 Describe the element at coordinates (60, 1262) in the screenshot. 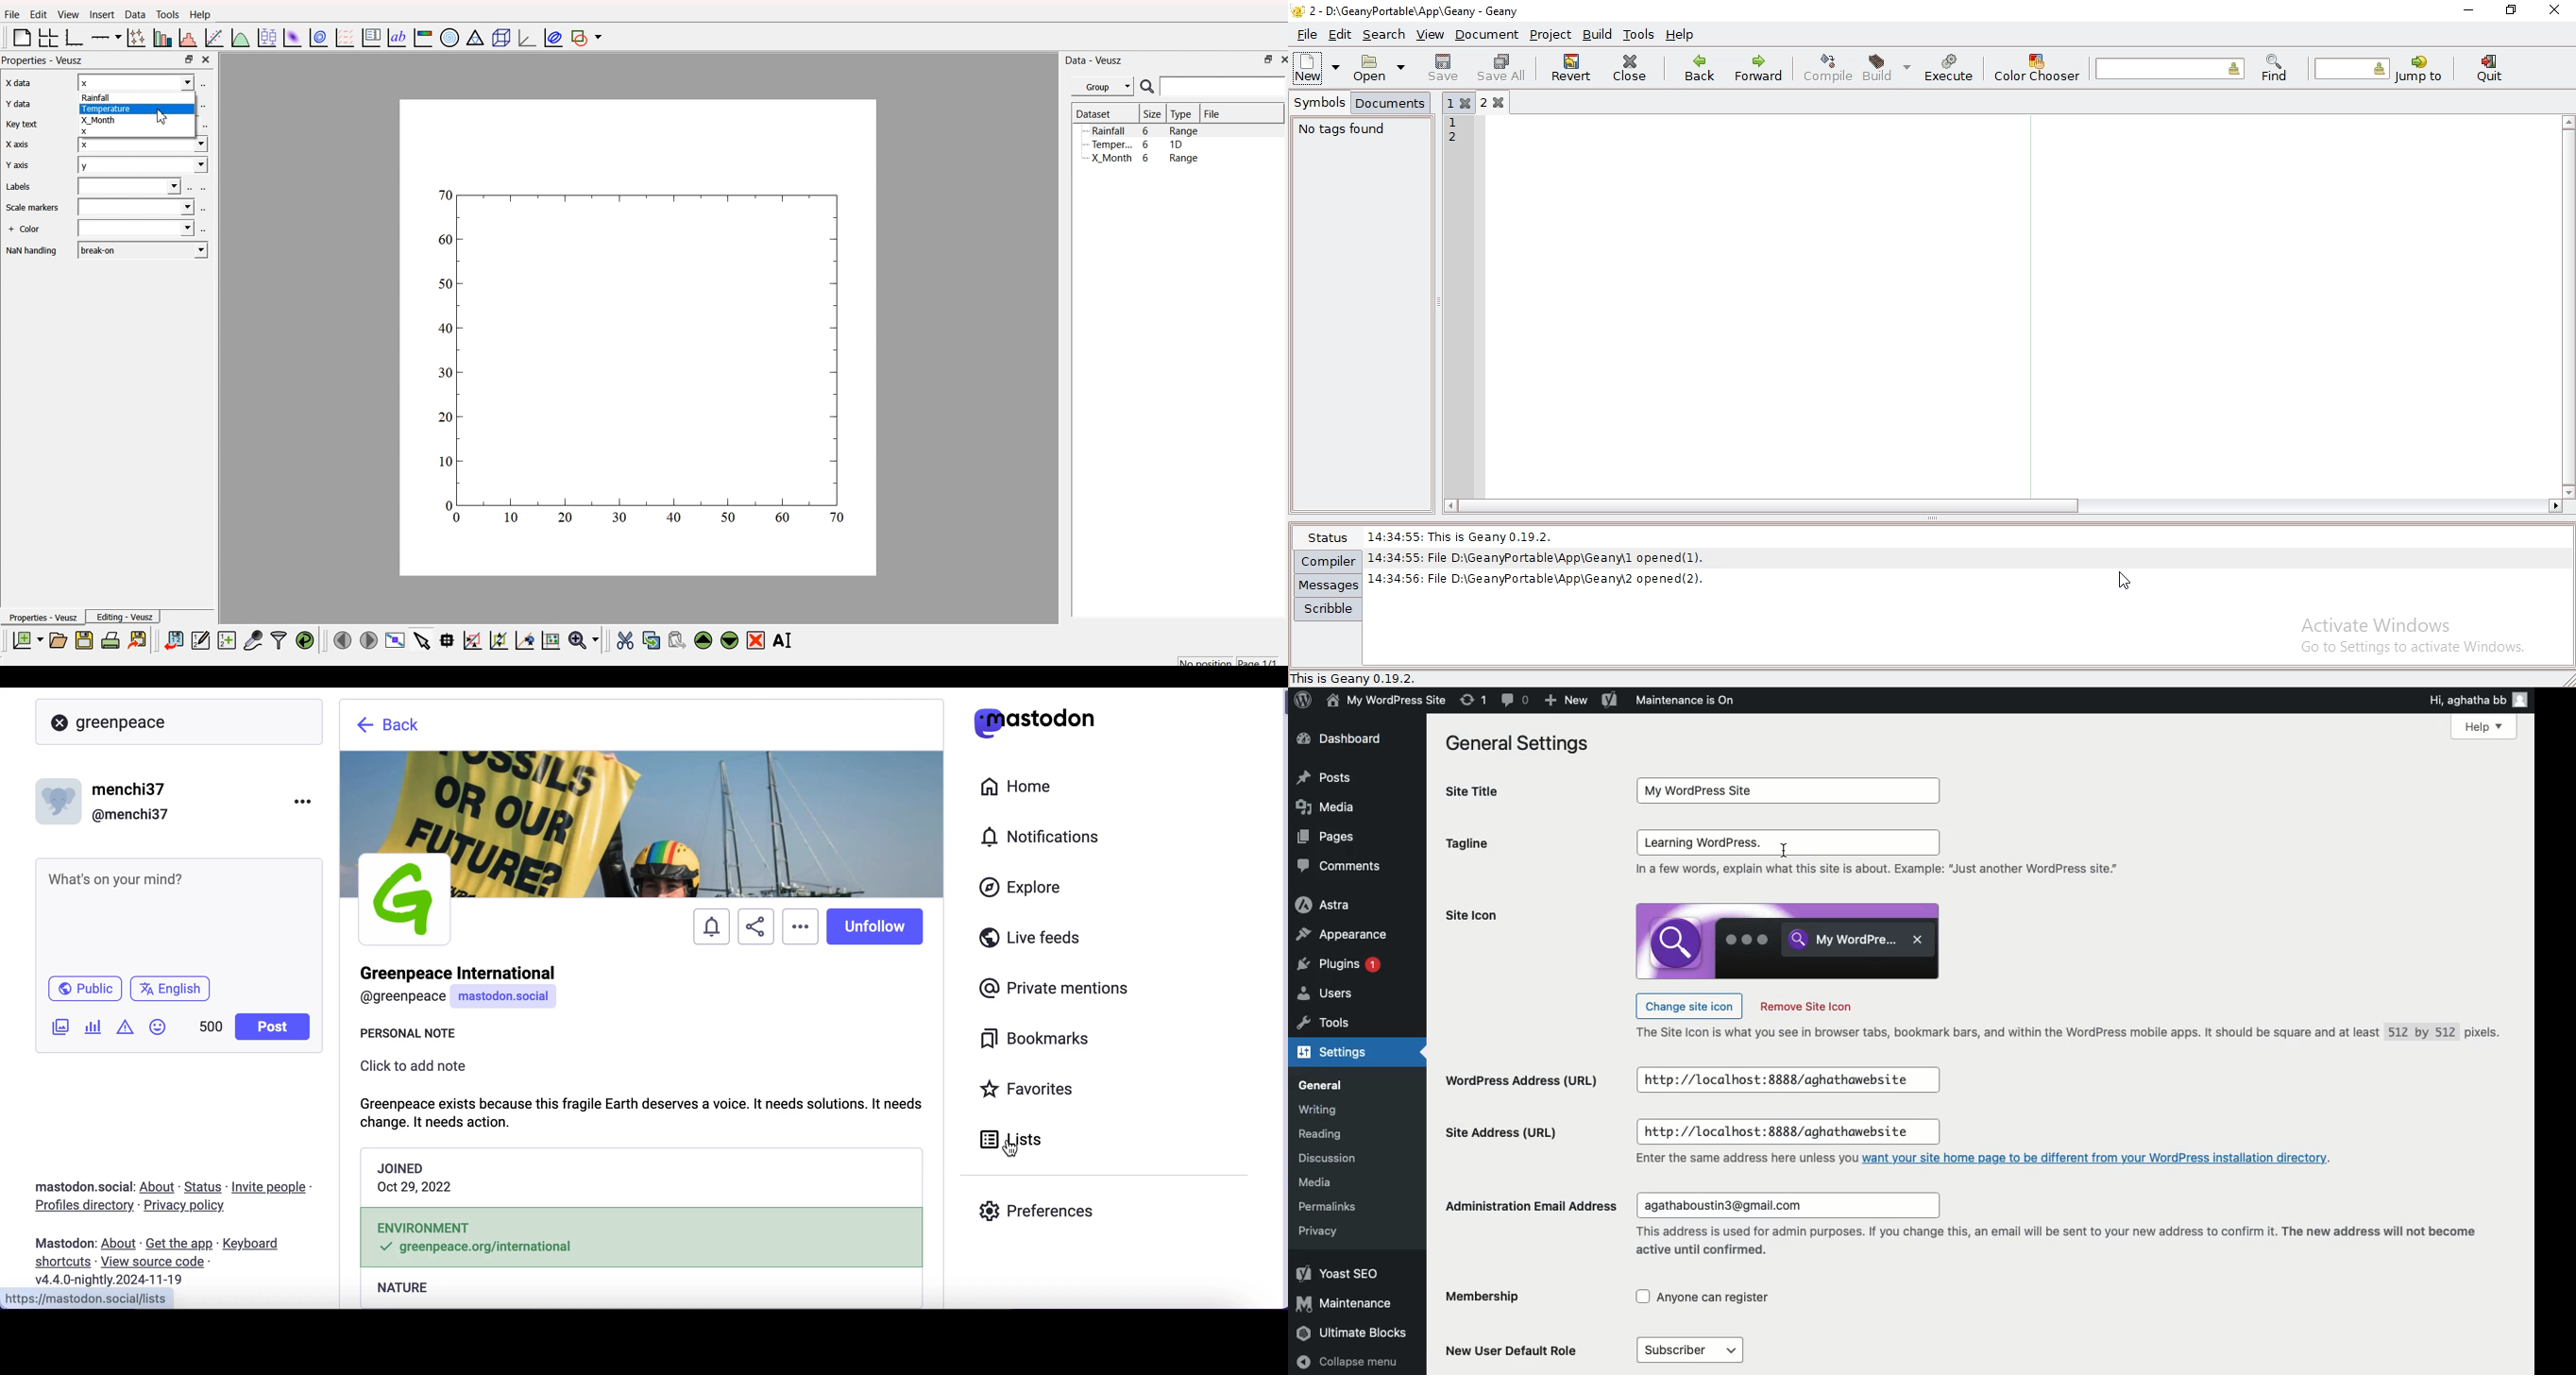

I see `shortcuts` at that location.